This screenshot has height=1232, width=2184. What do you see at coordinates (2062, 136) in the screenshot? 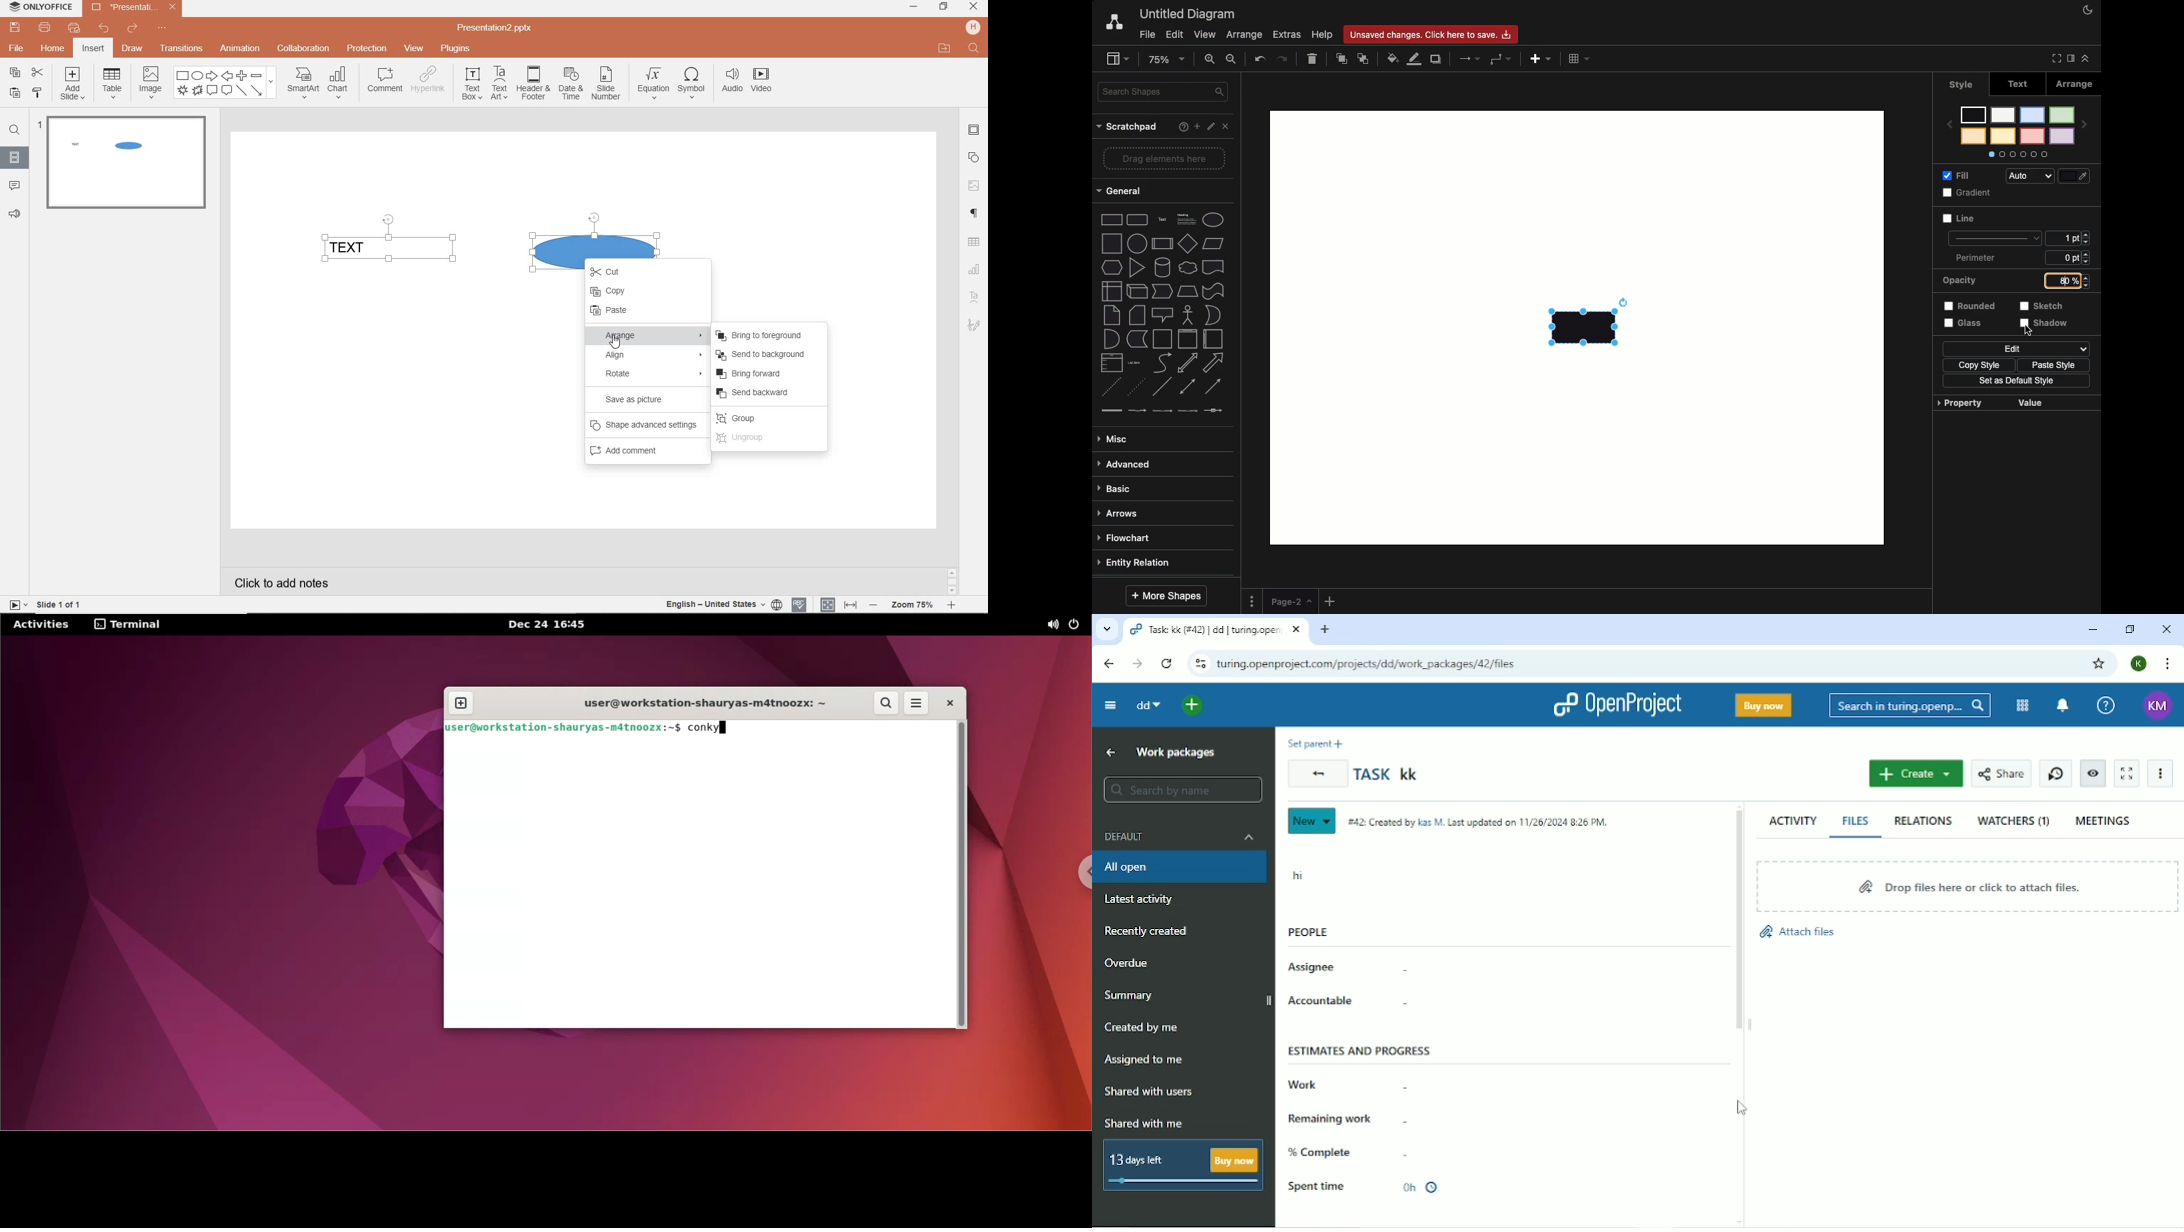
I see `color 2` at bounding box center [2062, 136].